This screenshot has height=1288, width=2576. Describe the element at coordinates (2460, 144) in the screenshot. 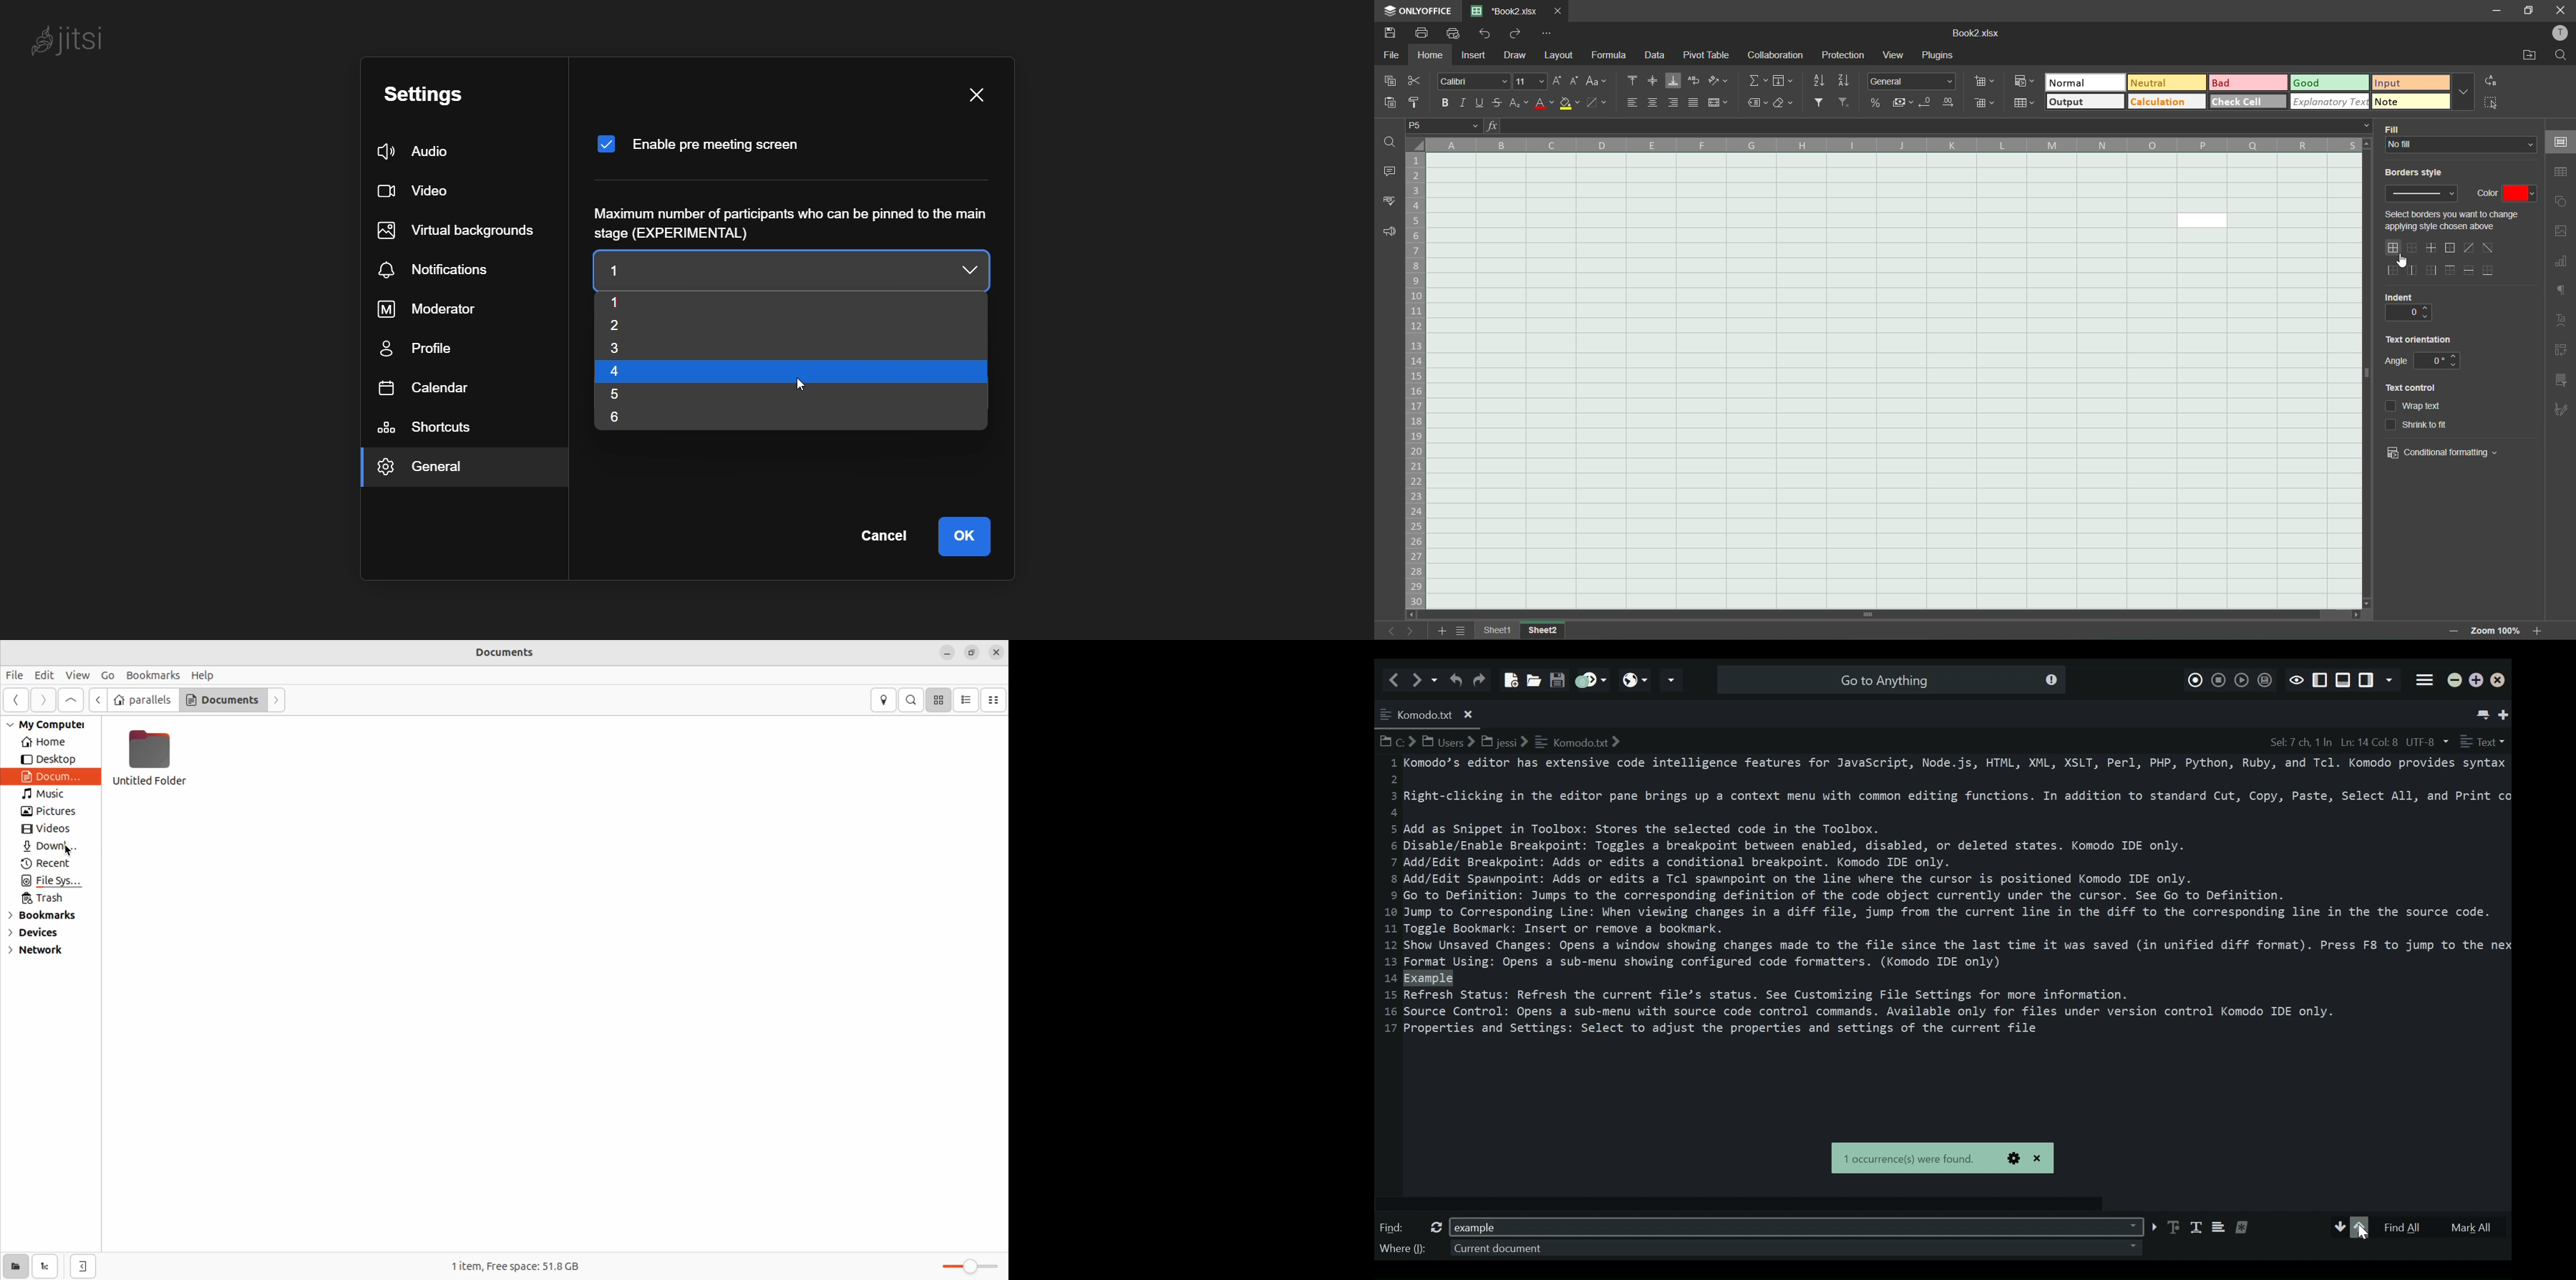

I see `No fill` at that location.